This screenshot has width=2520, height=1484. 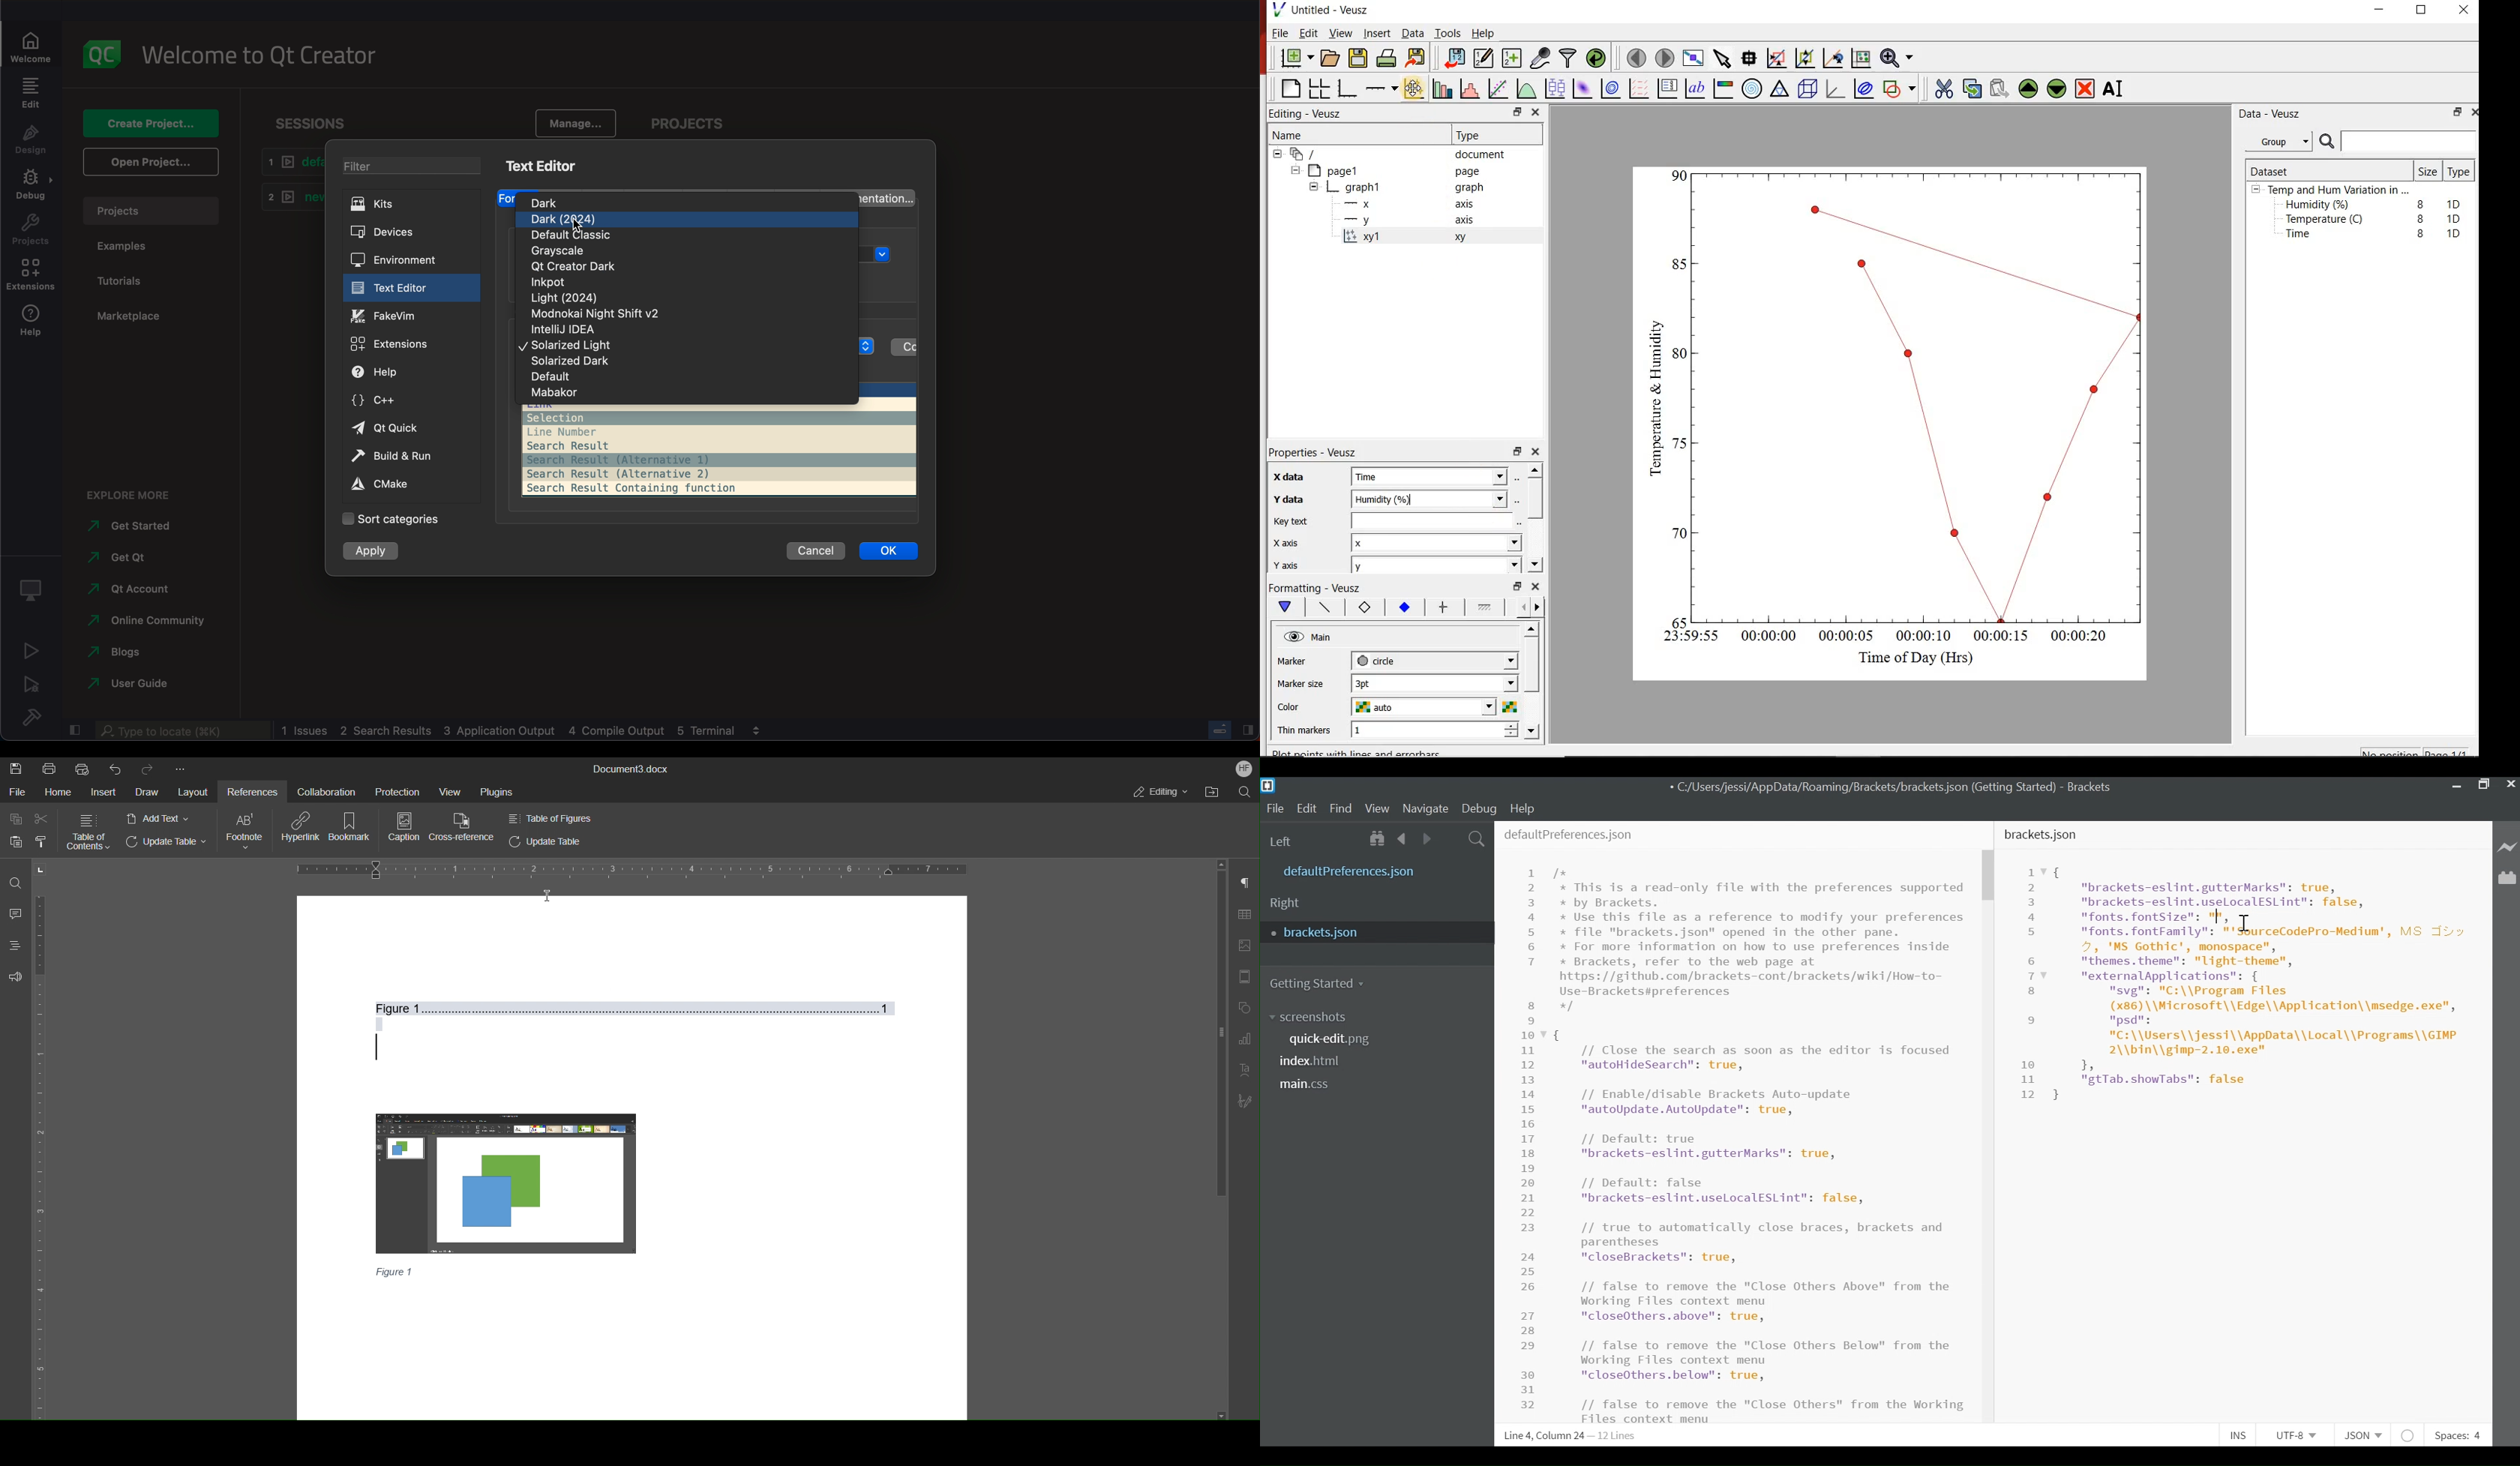 I want to click on search, so click(x=182, y=731).